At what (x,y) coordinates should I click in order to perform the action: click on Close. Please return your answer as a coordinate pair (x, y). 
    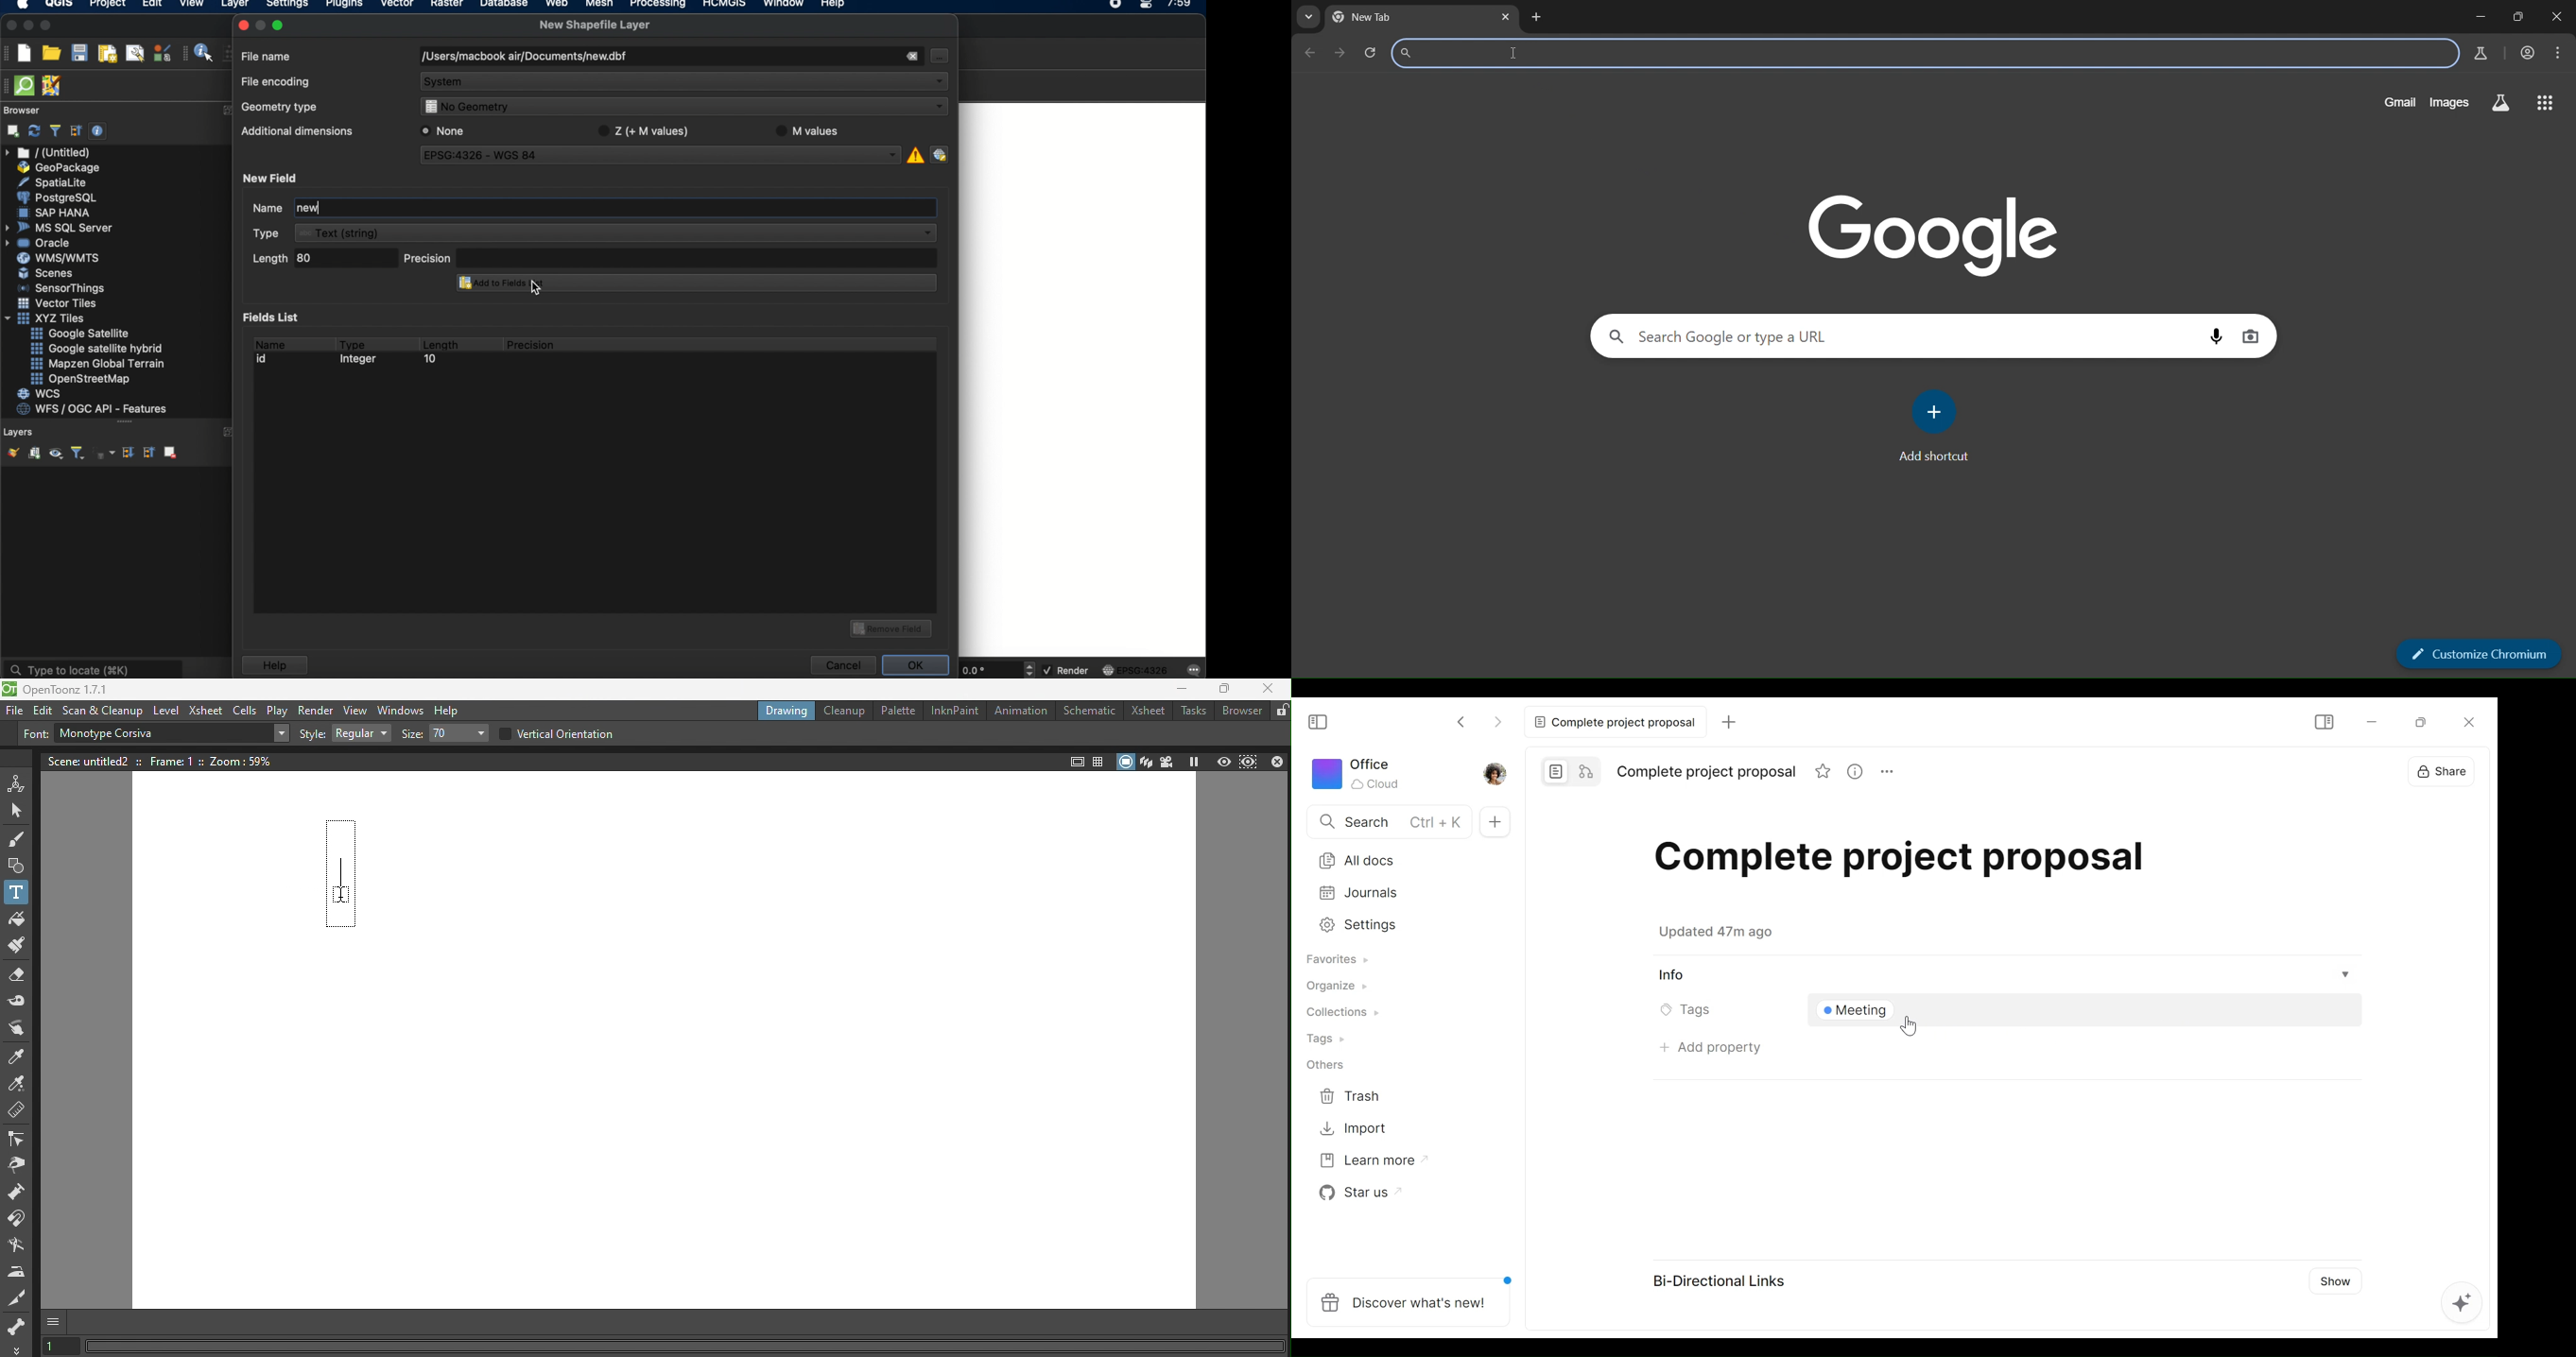
    Looking at the image, I should click on (1271, 690).